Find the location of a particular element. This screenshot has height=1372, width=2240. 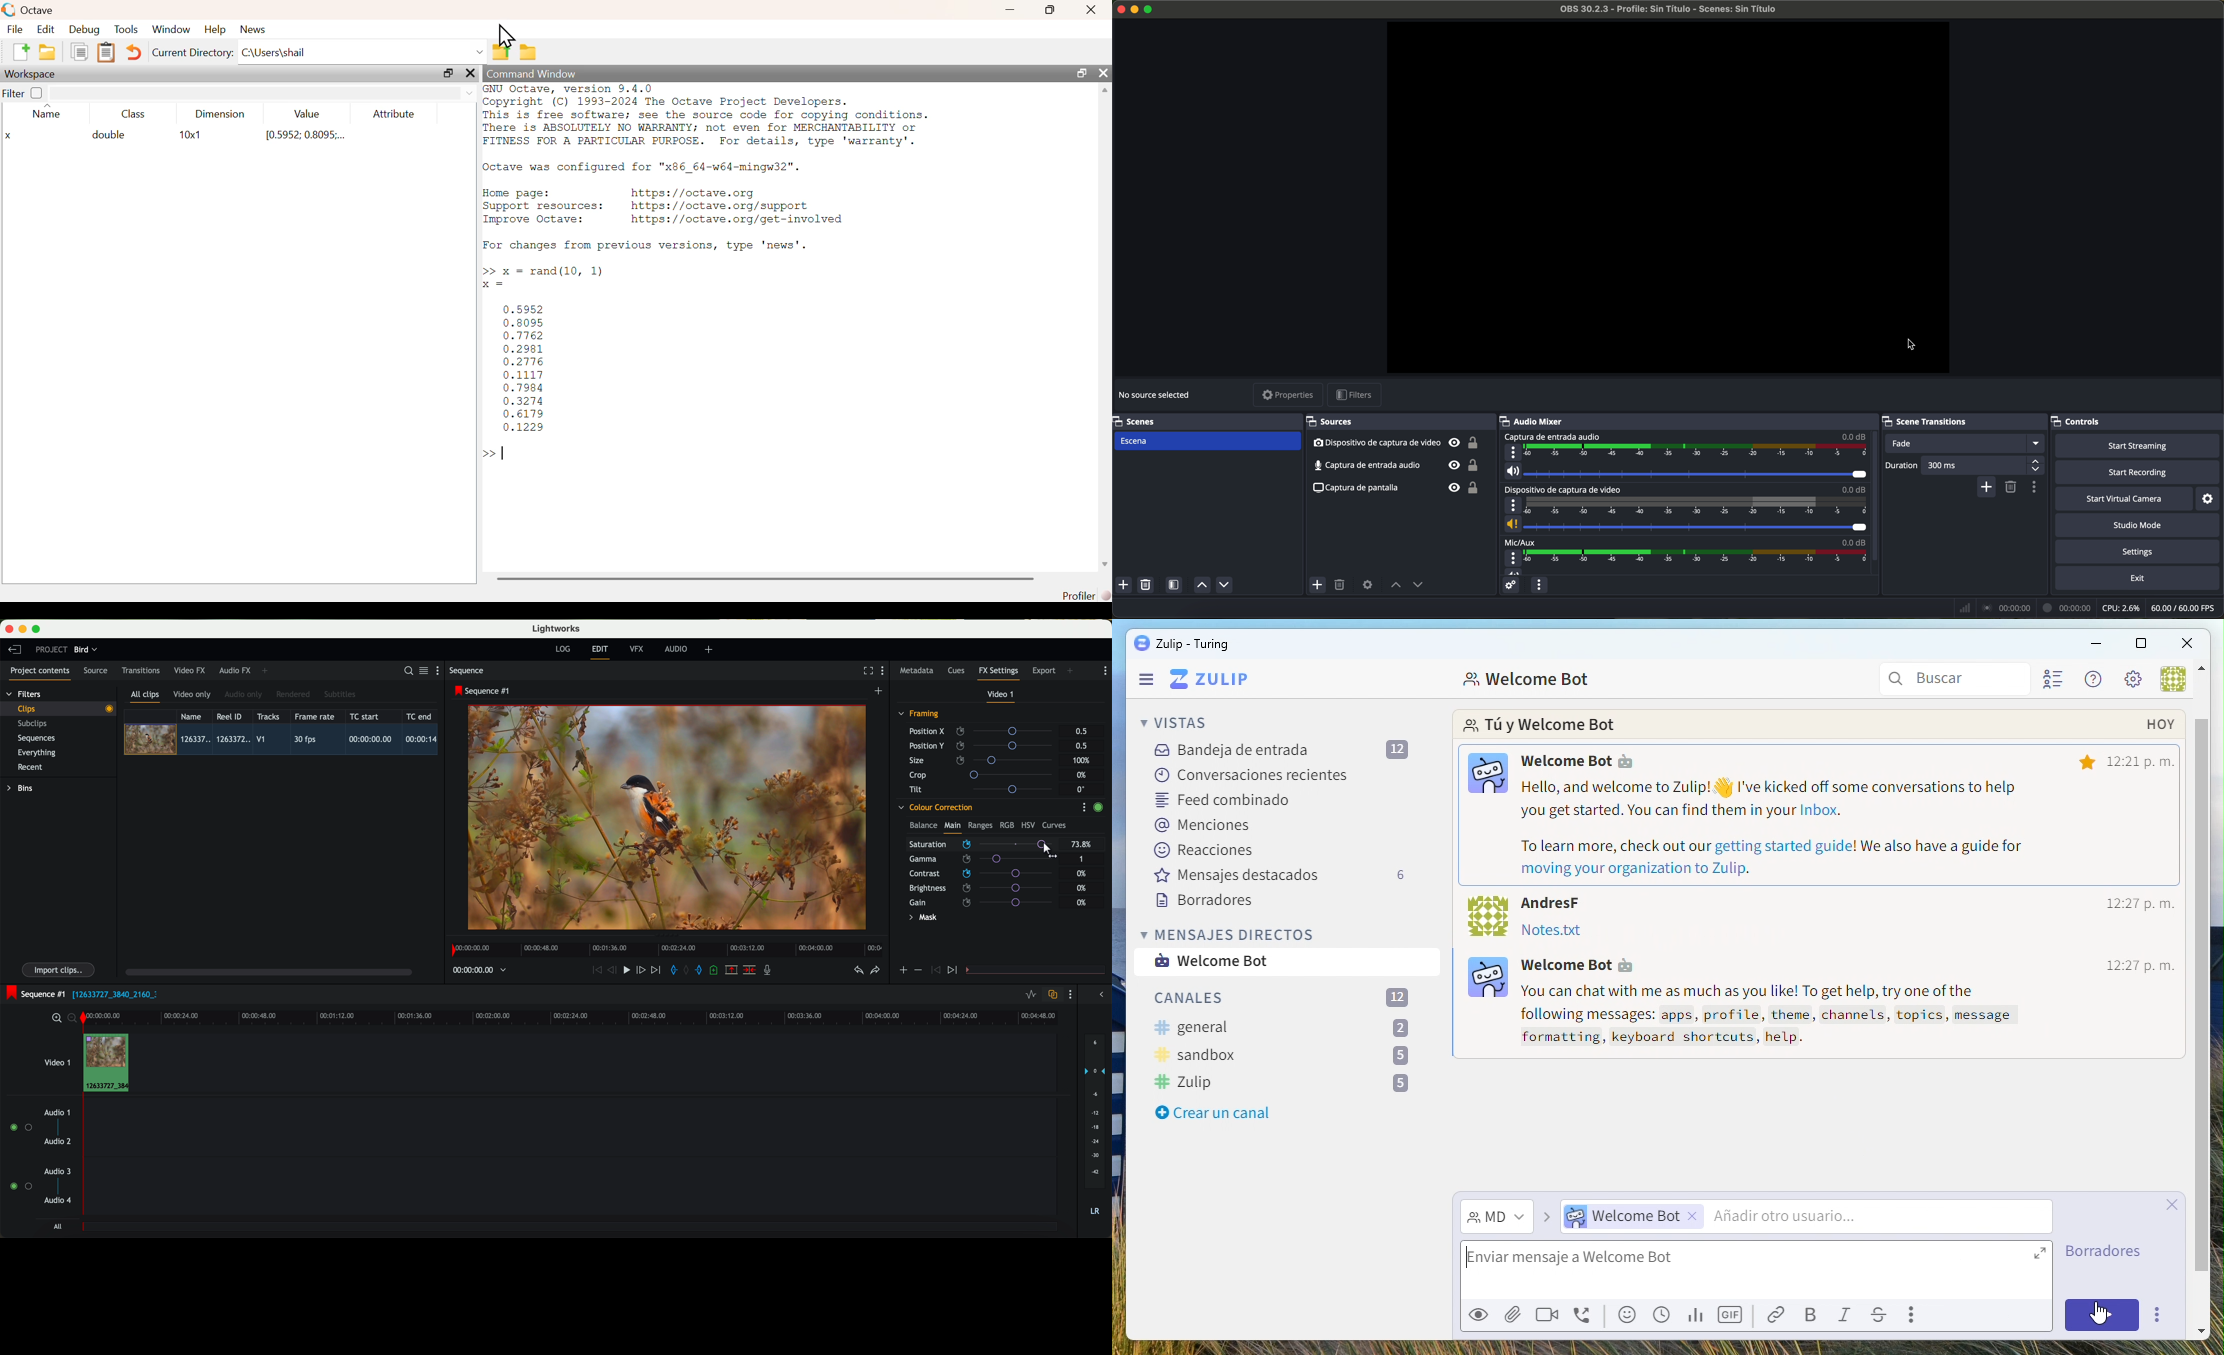

Mouse Cursor is located at coordinates (1047, 851).